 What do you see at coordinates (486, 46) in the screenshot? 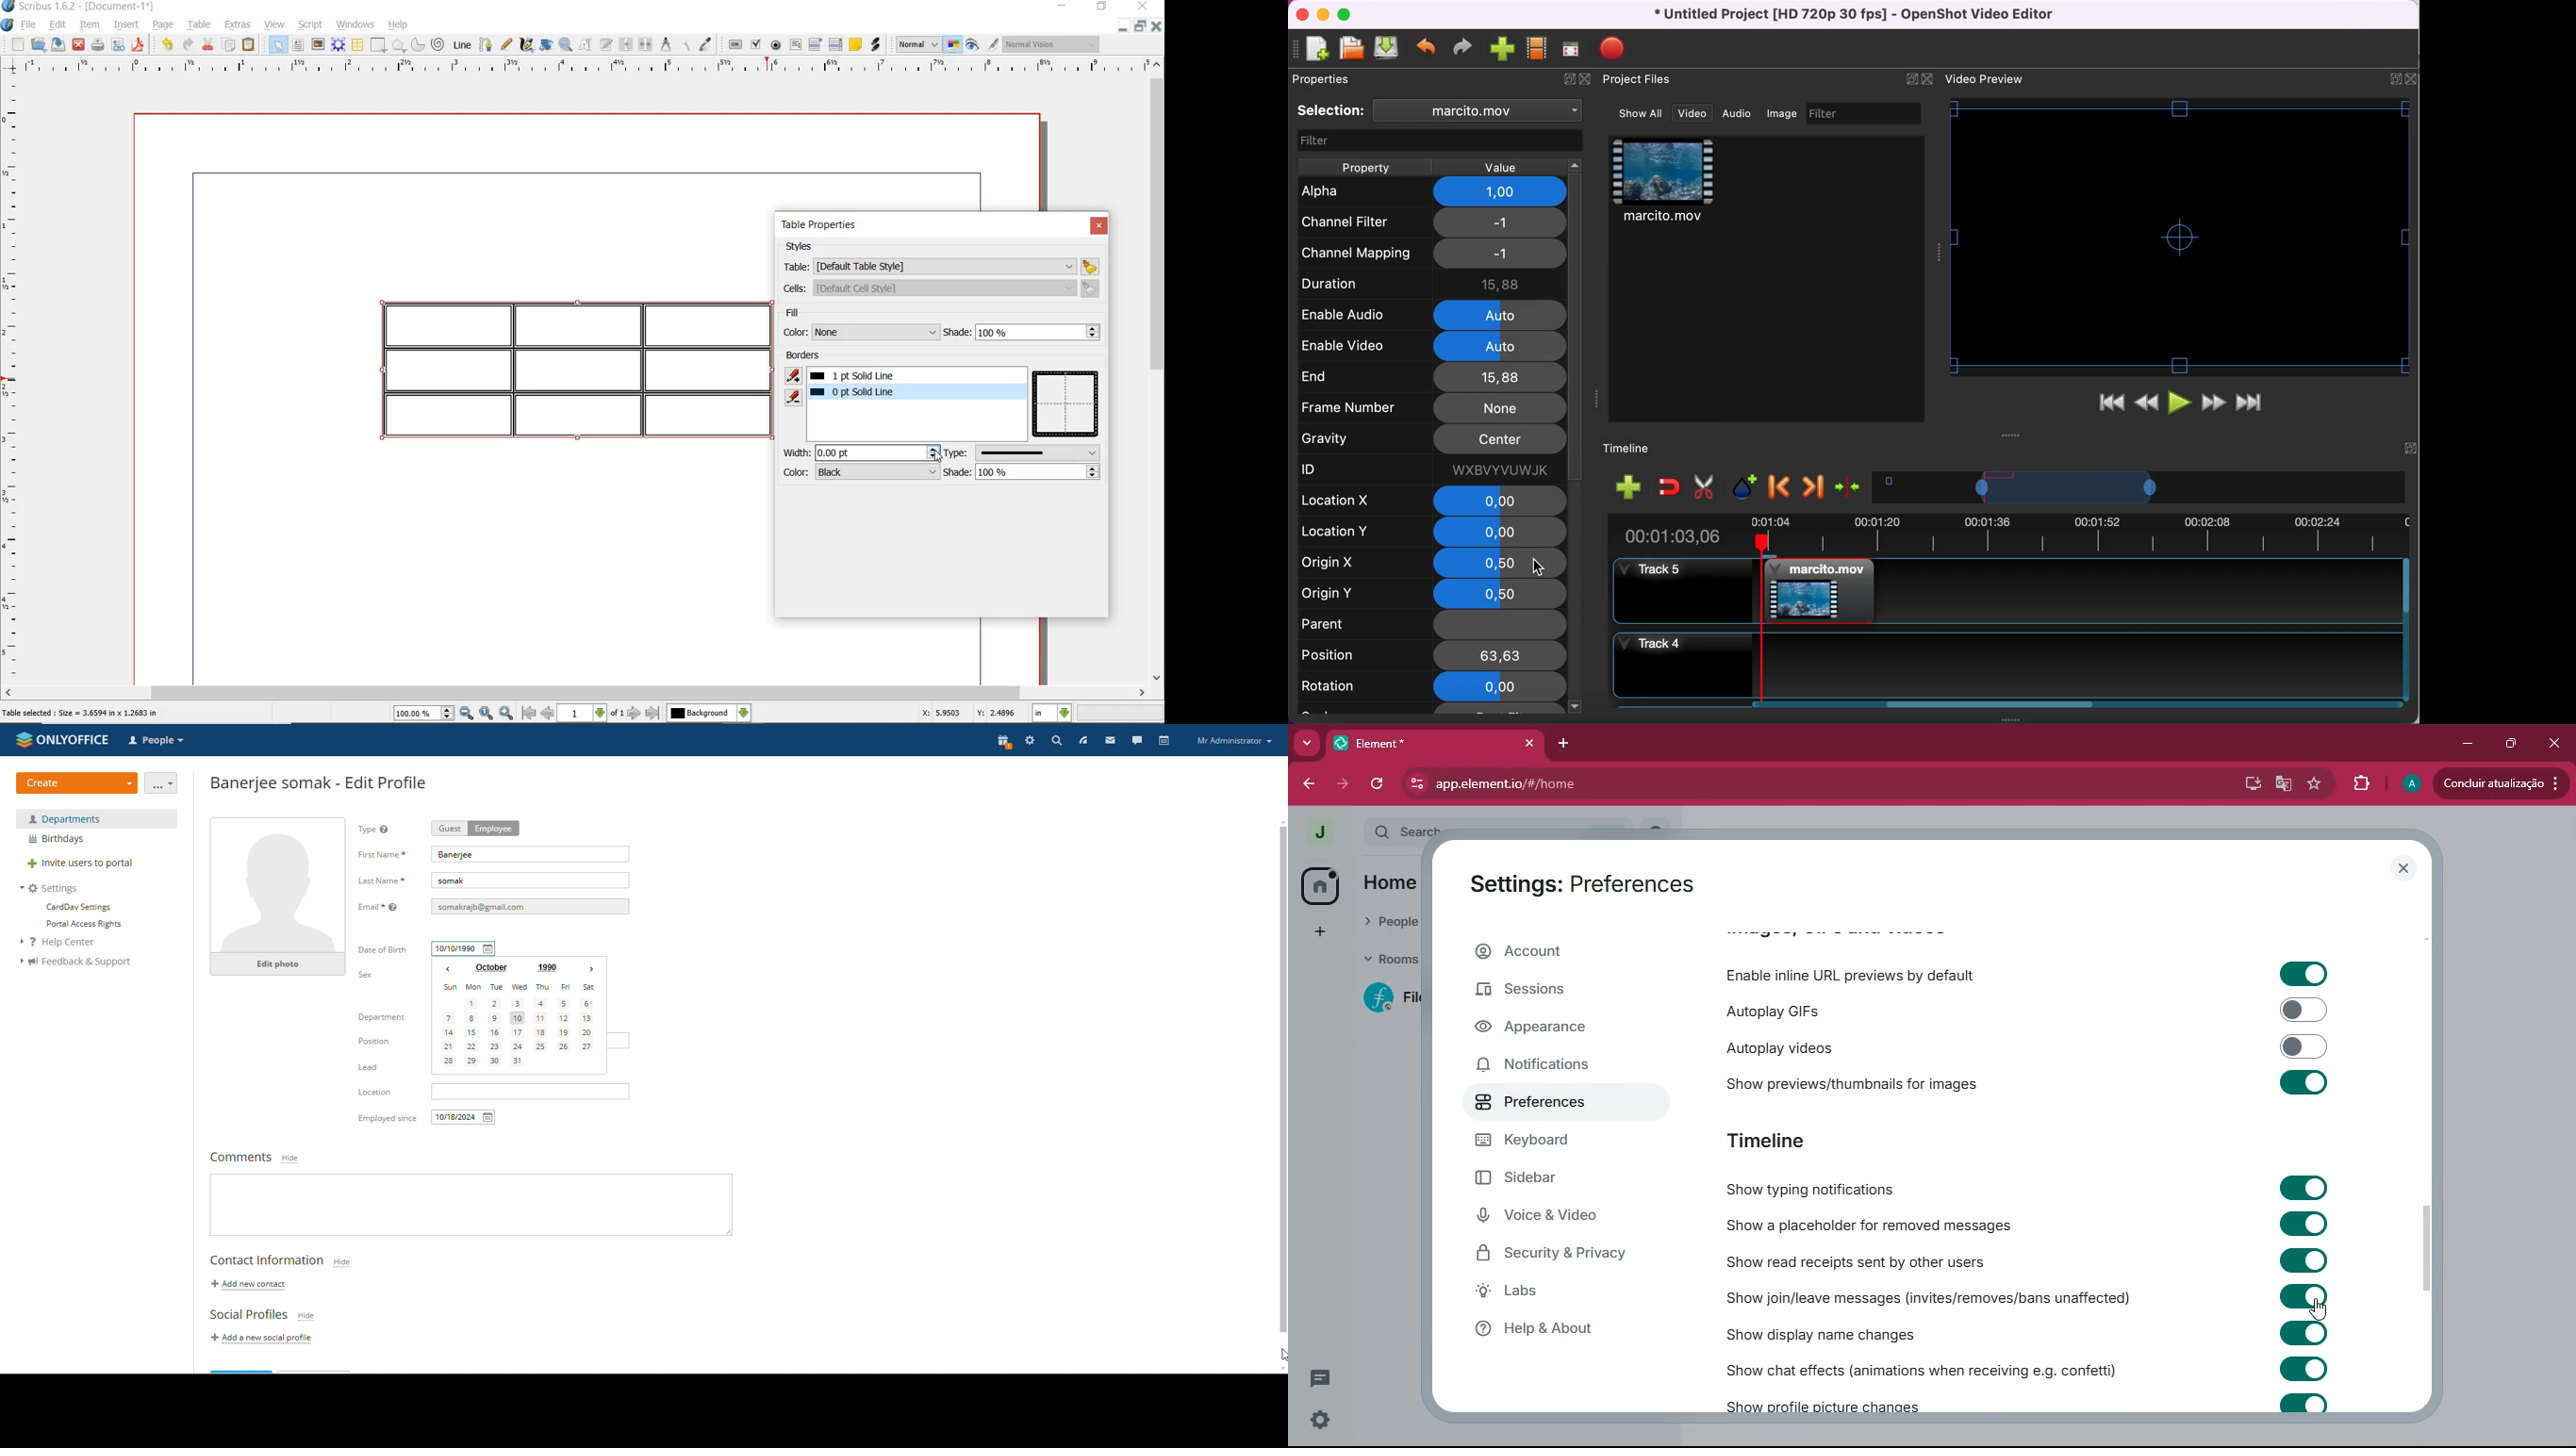
I see `bezier curve` at bounding box center [486, 46].